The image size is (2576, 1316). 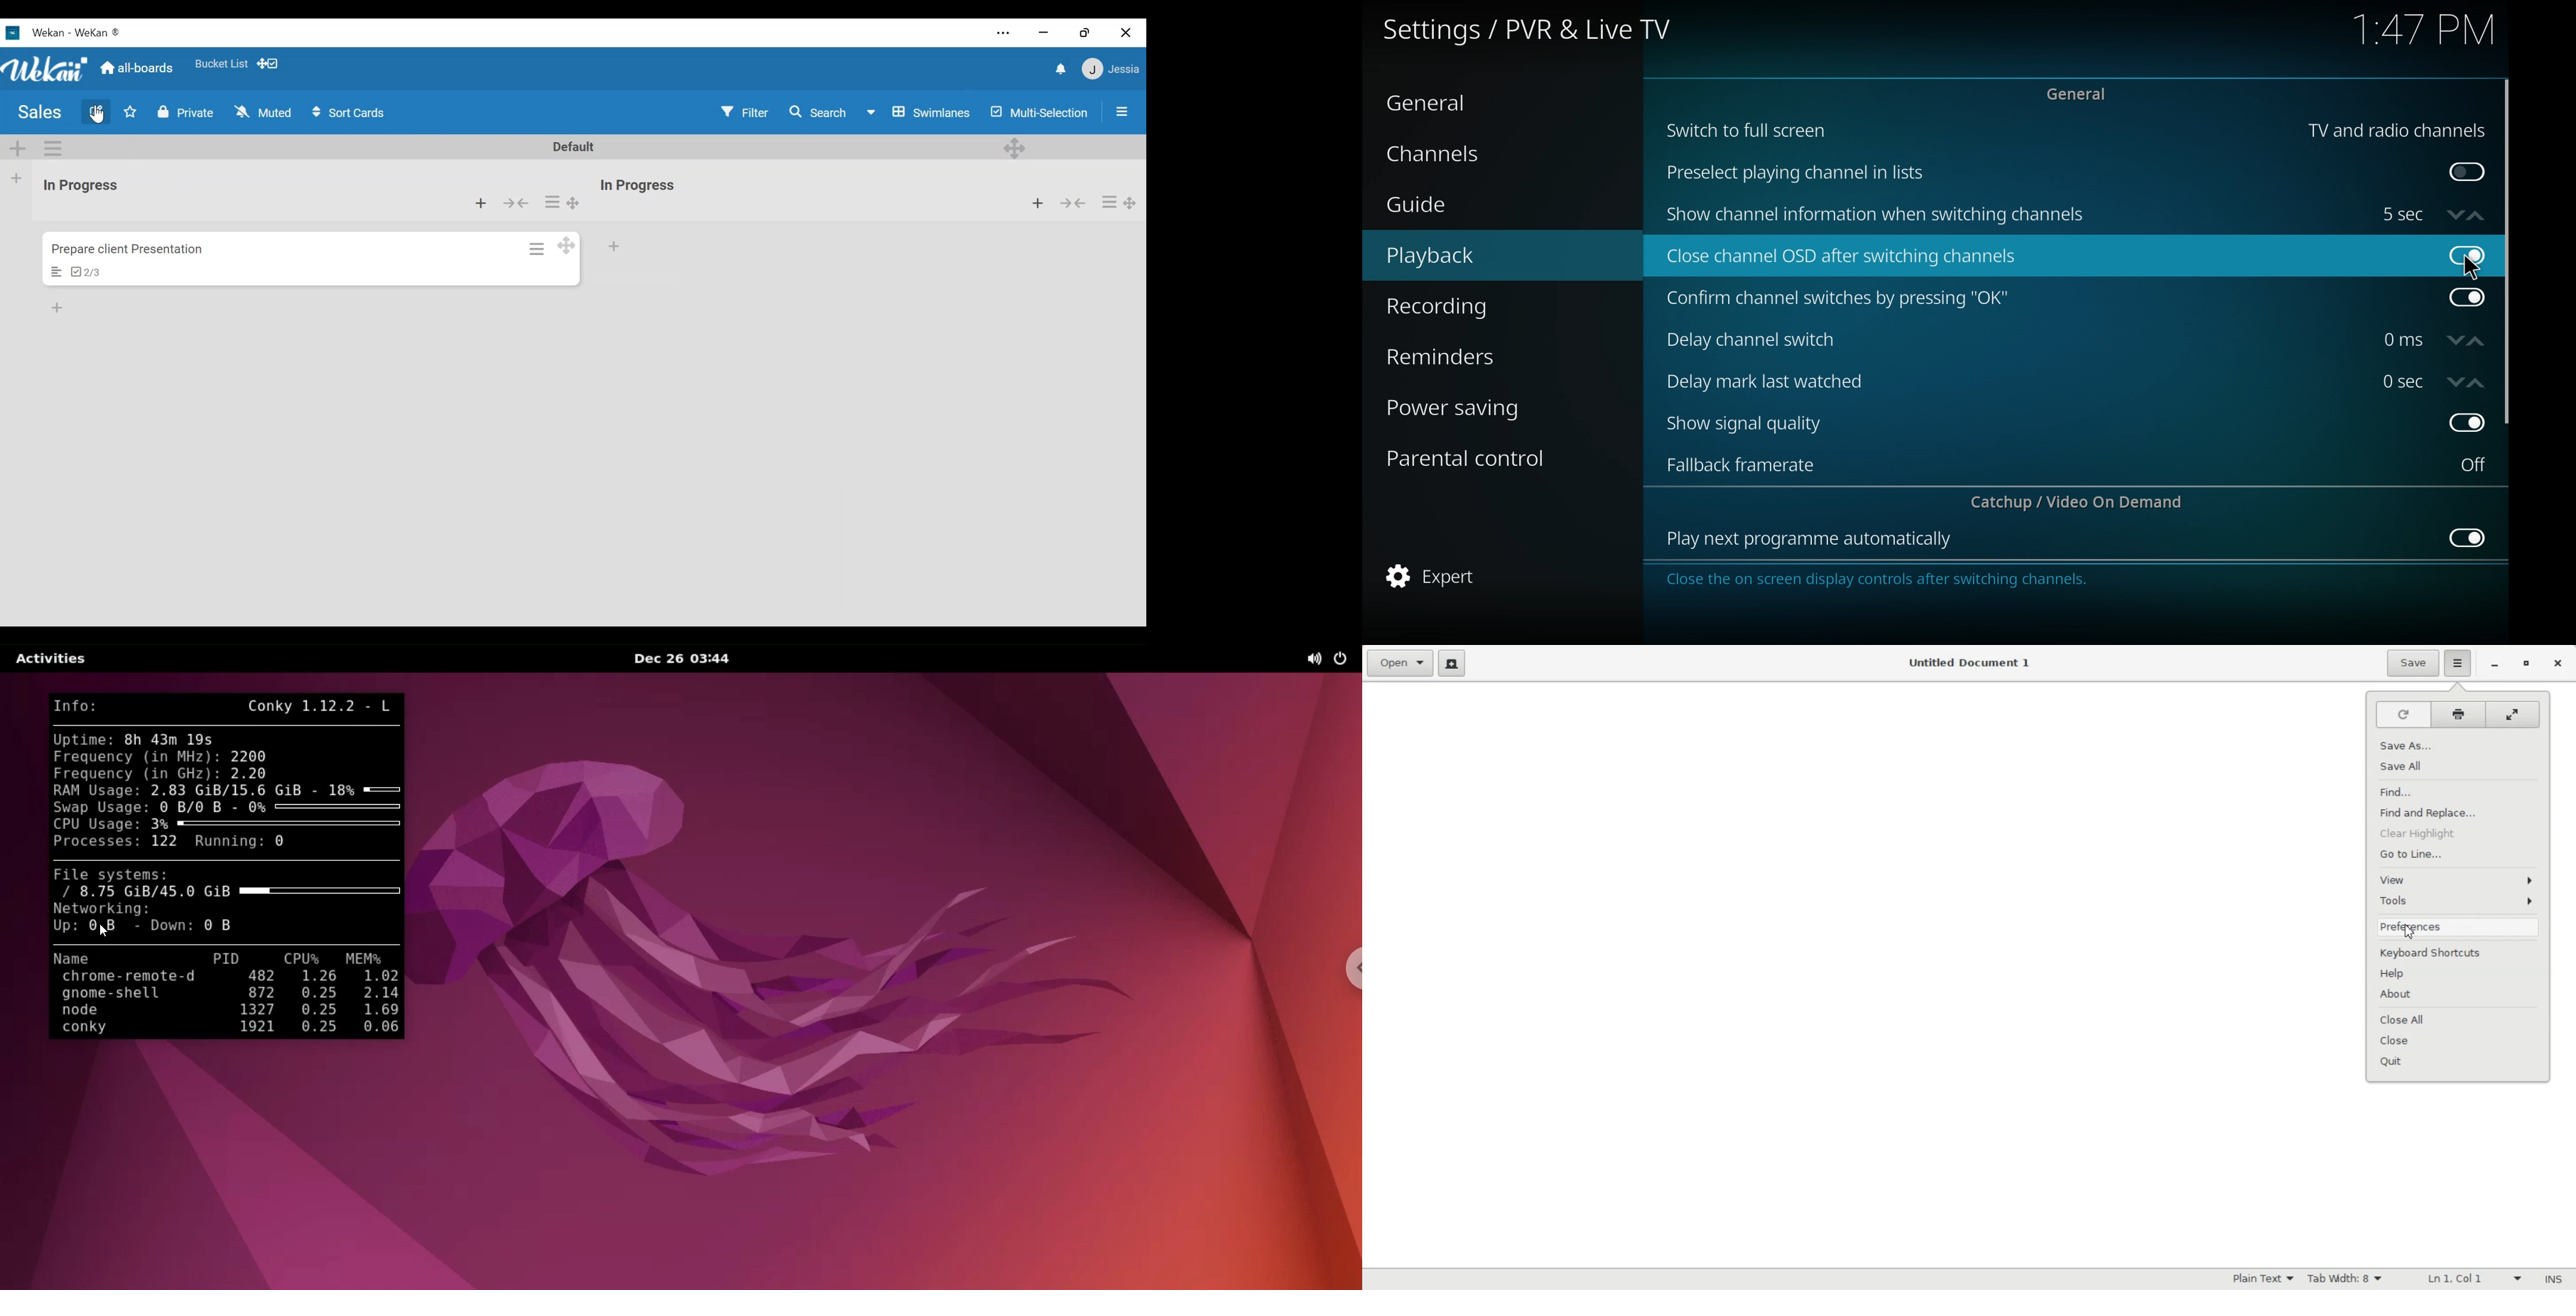 What do you see at coordinates (2476, 383) in the screenshot?
I see `increase time` at bounding box center [2476, 383].